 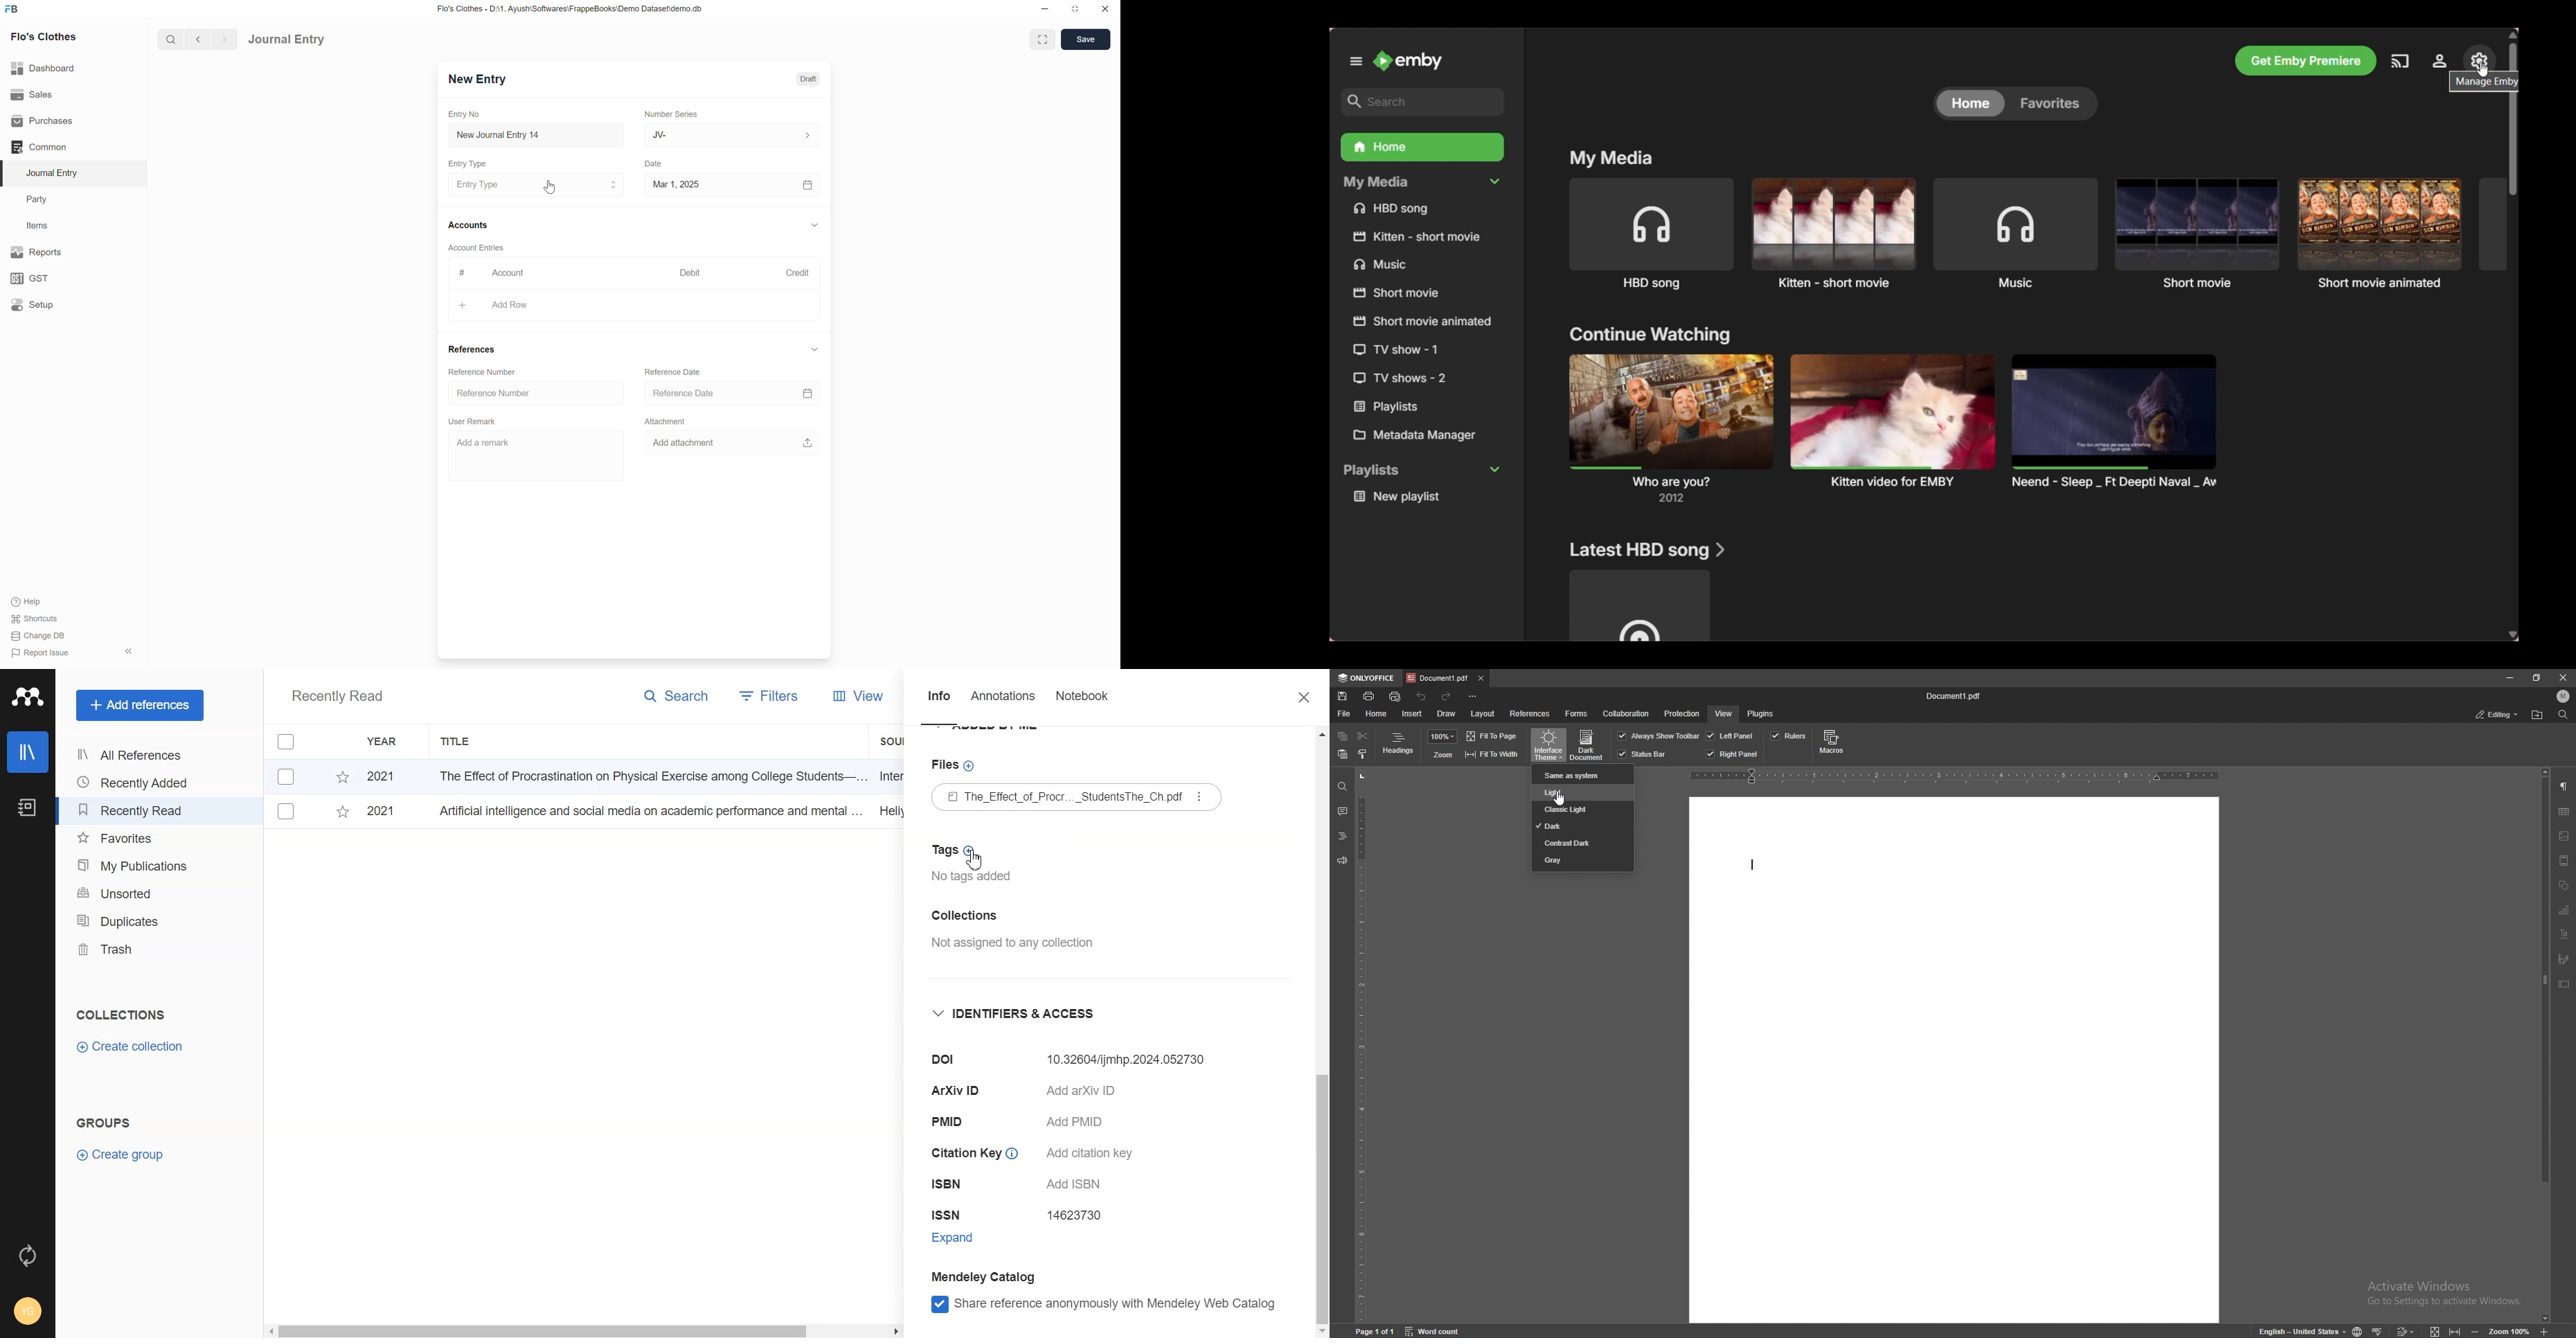 I want to click on Reference number, so click(x=514, y=392).